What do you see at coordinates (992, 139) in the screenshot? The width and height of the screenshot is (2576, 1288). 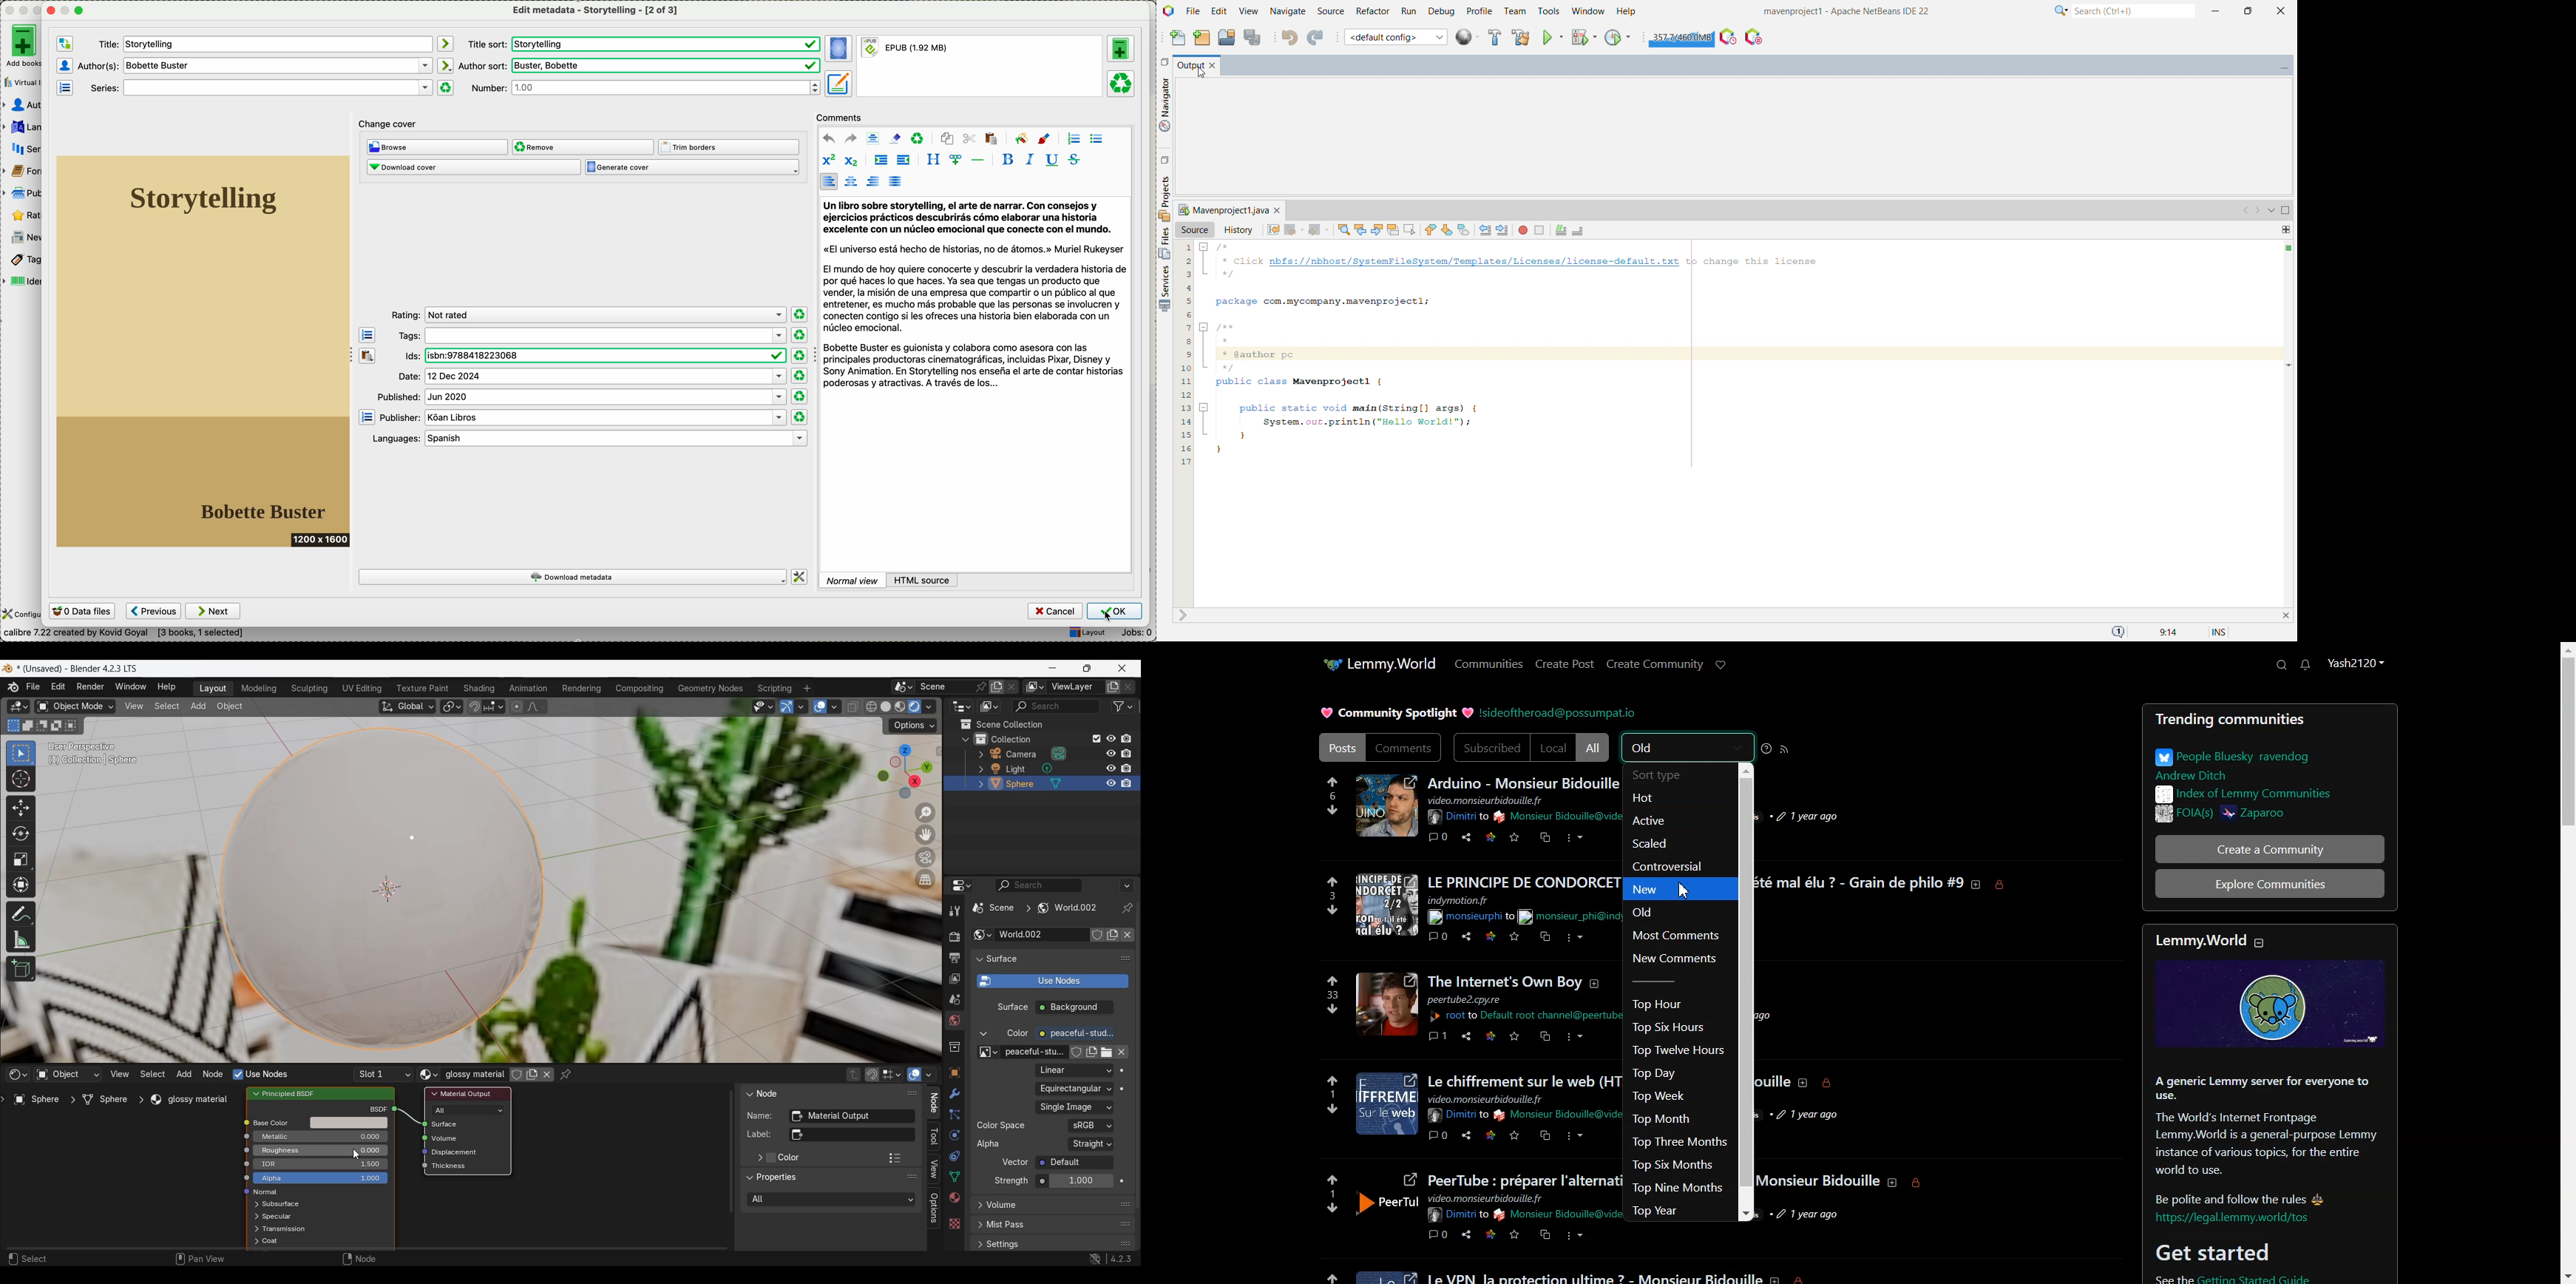 I see `paste` at bounding box center [992, 139].